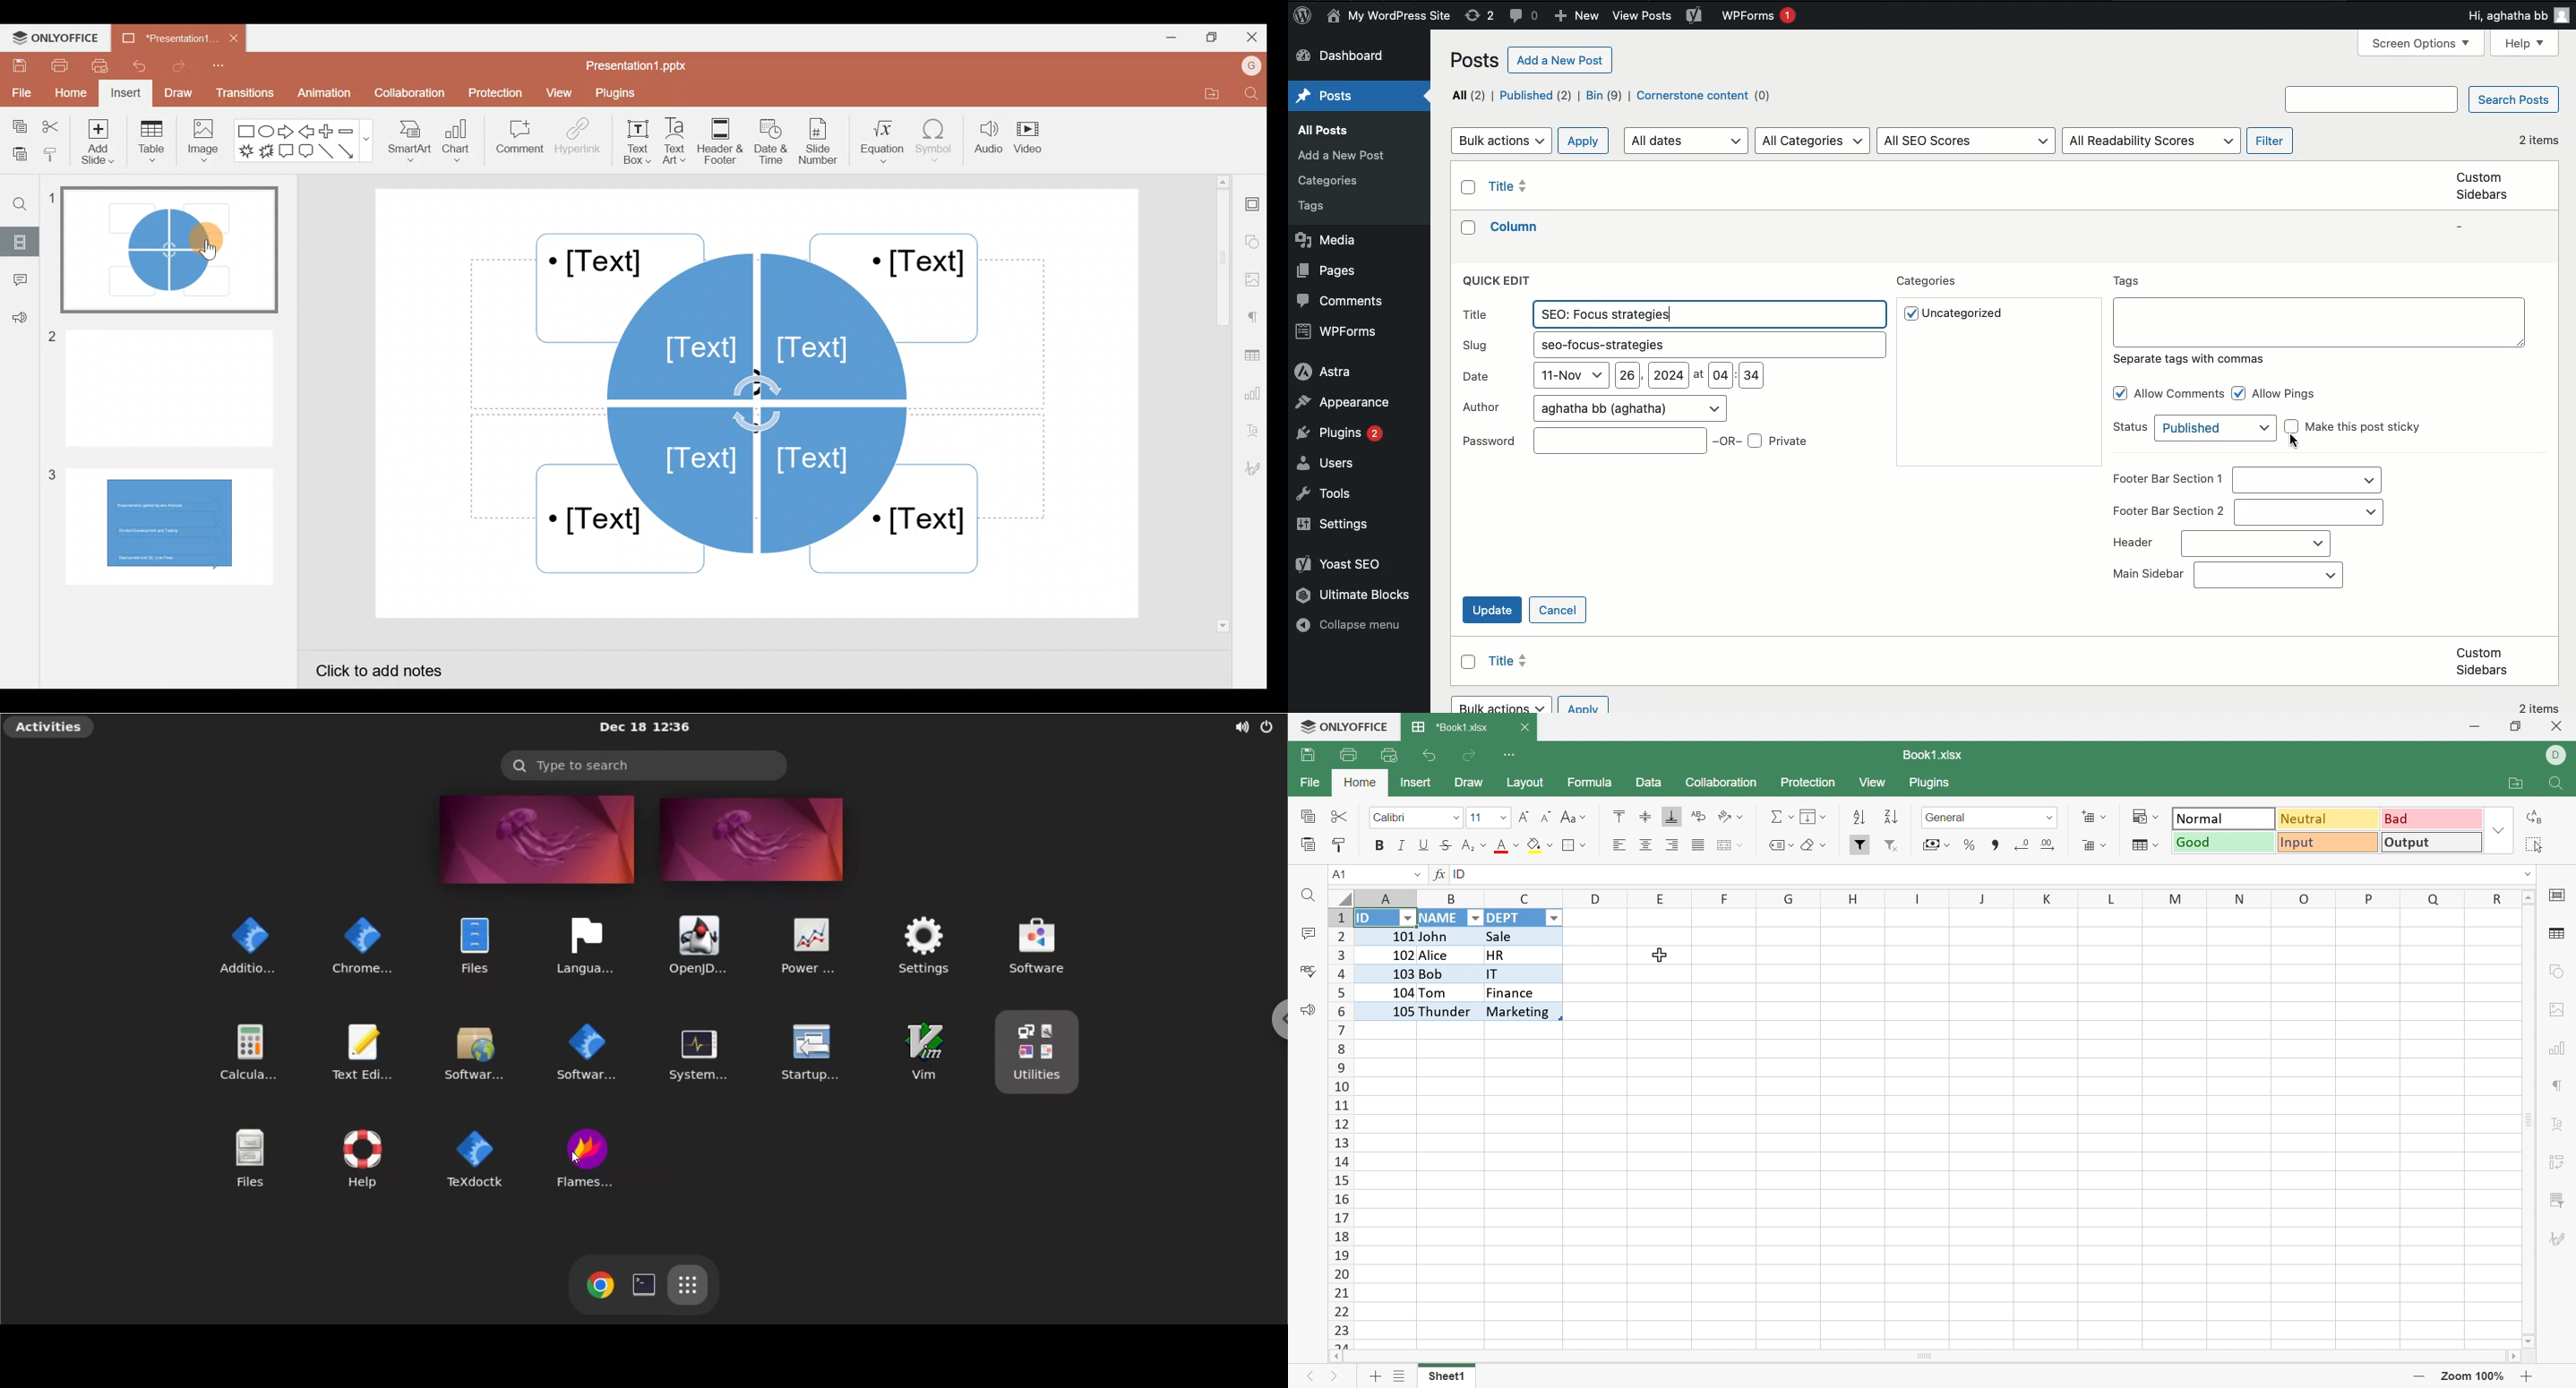  What do you see at coordinates (1729, 442) in the screenshot?
I see `OR` at bounding box center [1729, 442].